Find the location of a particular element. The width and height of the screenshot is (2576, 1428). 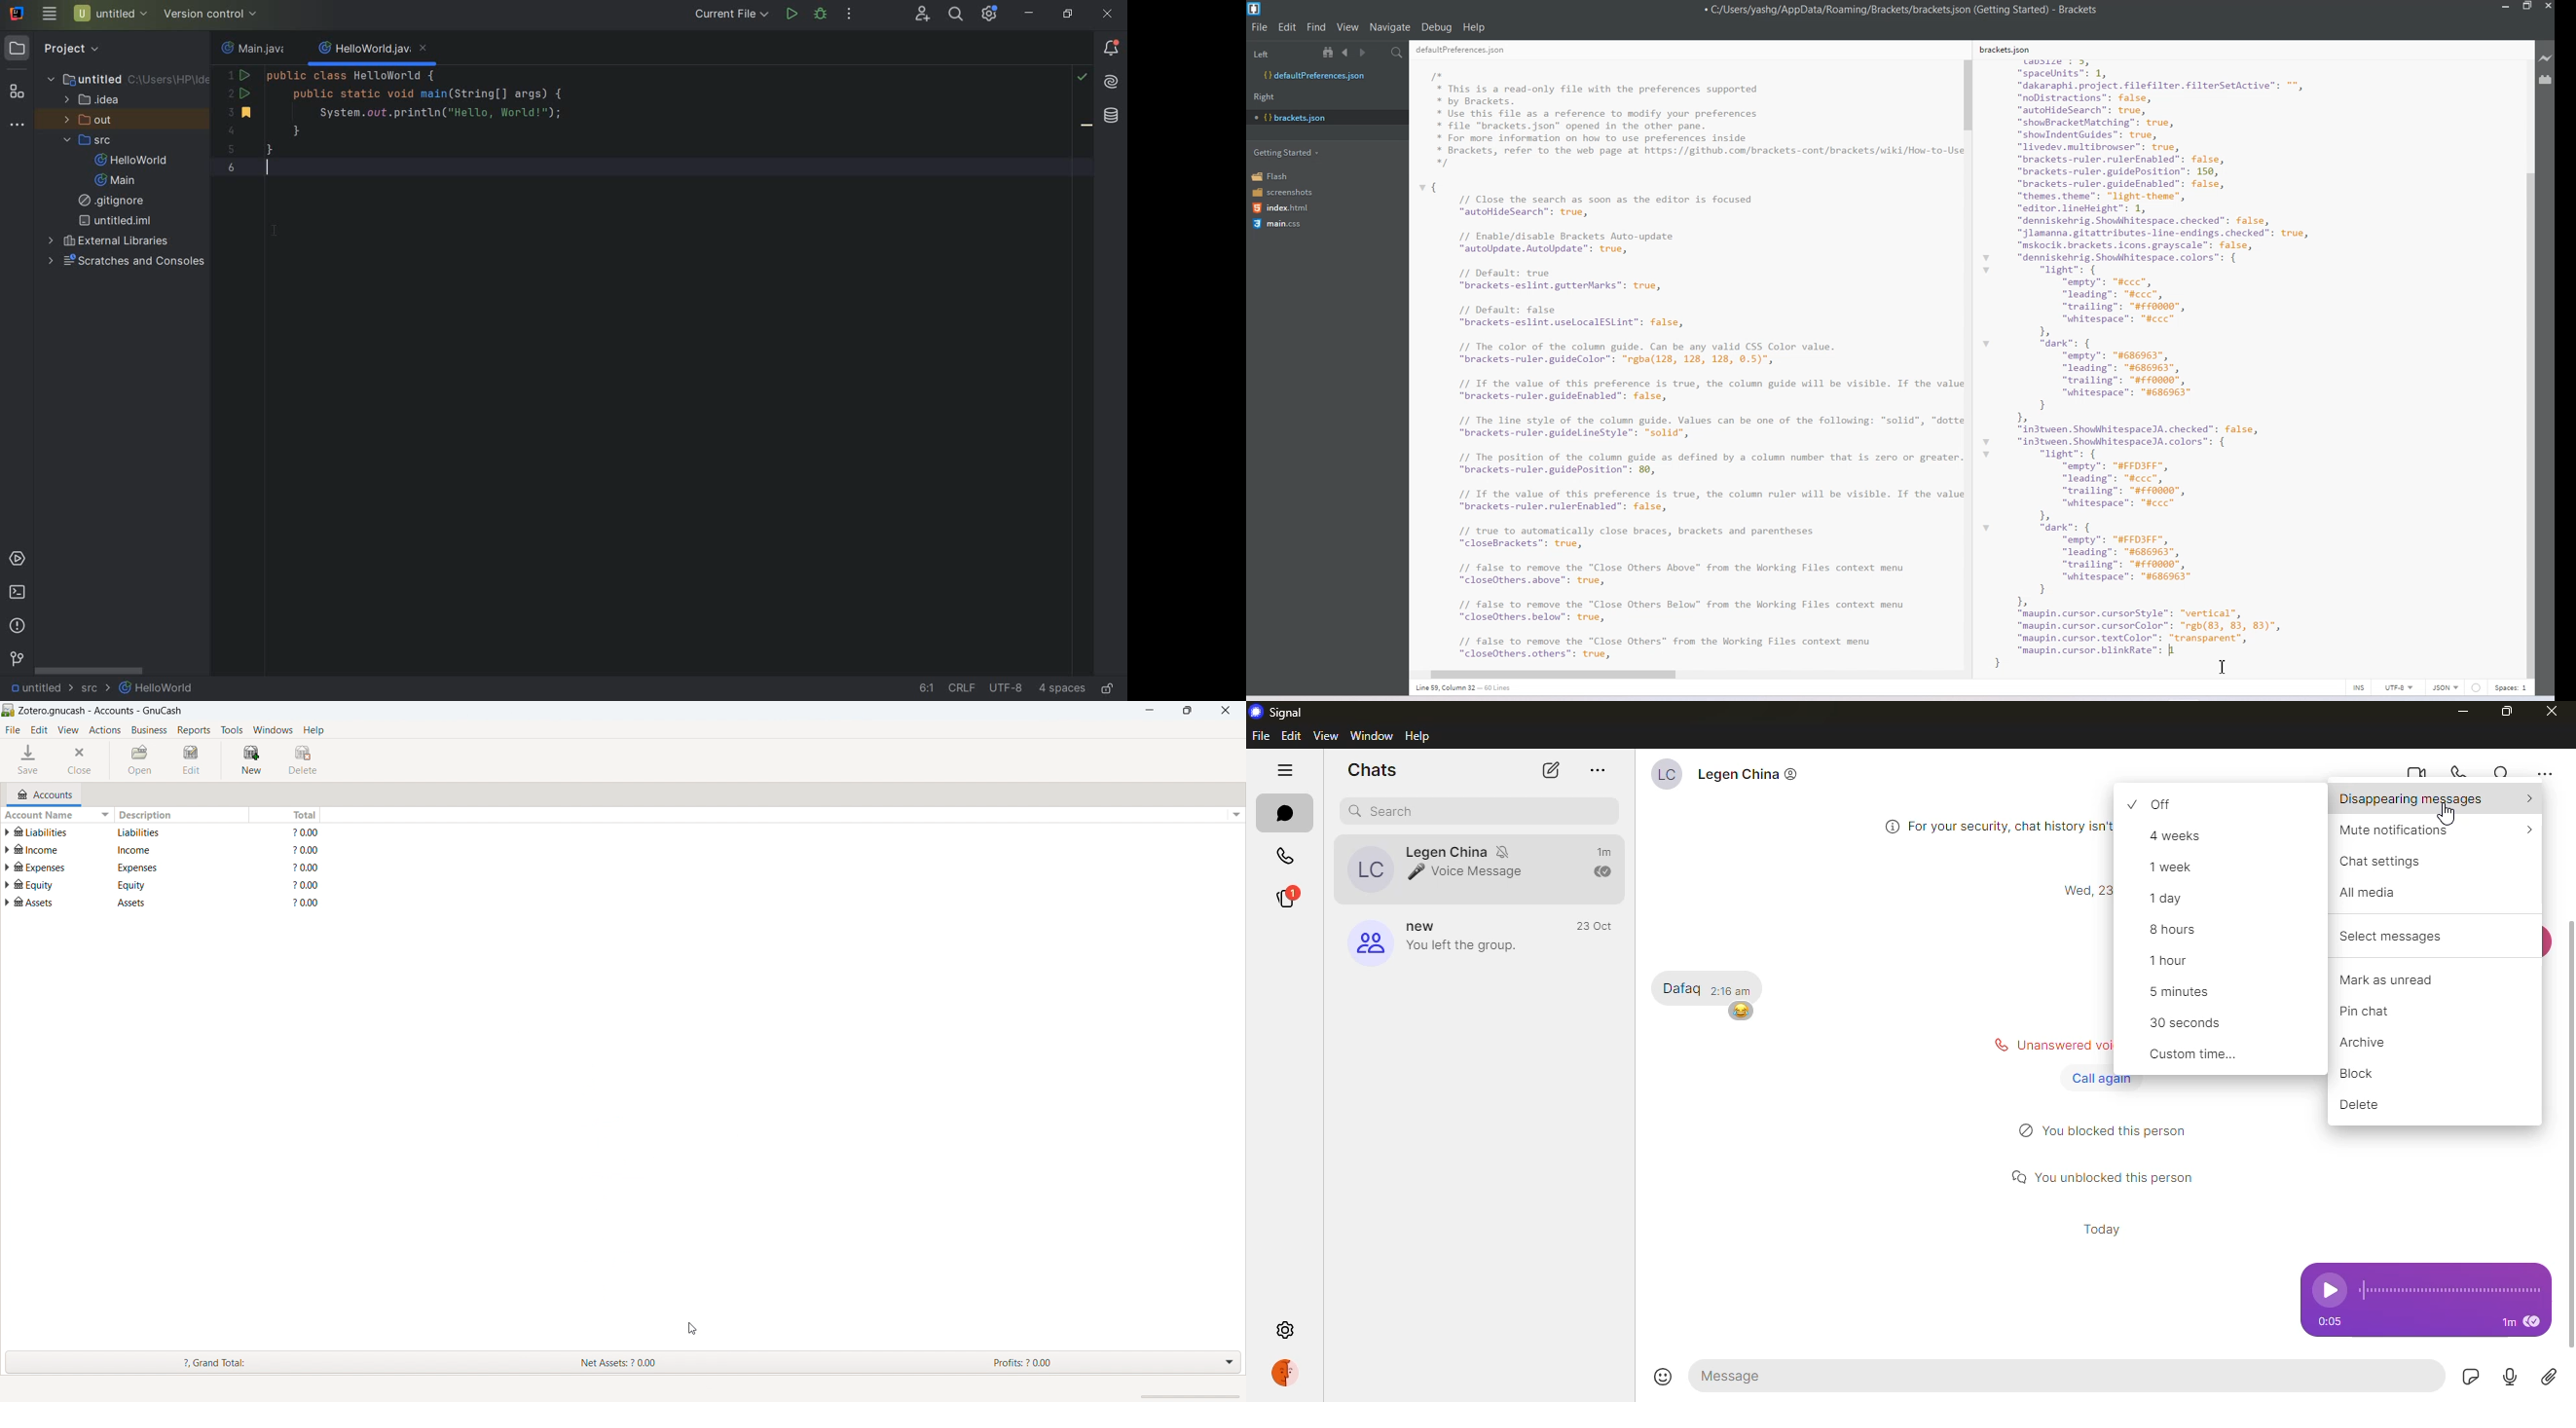

run is located at coordinates (792, 14).